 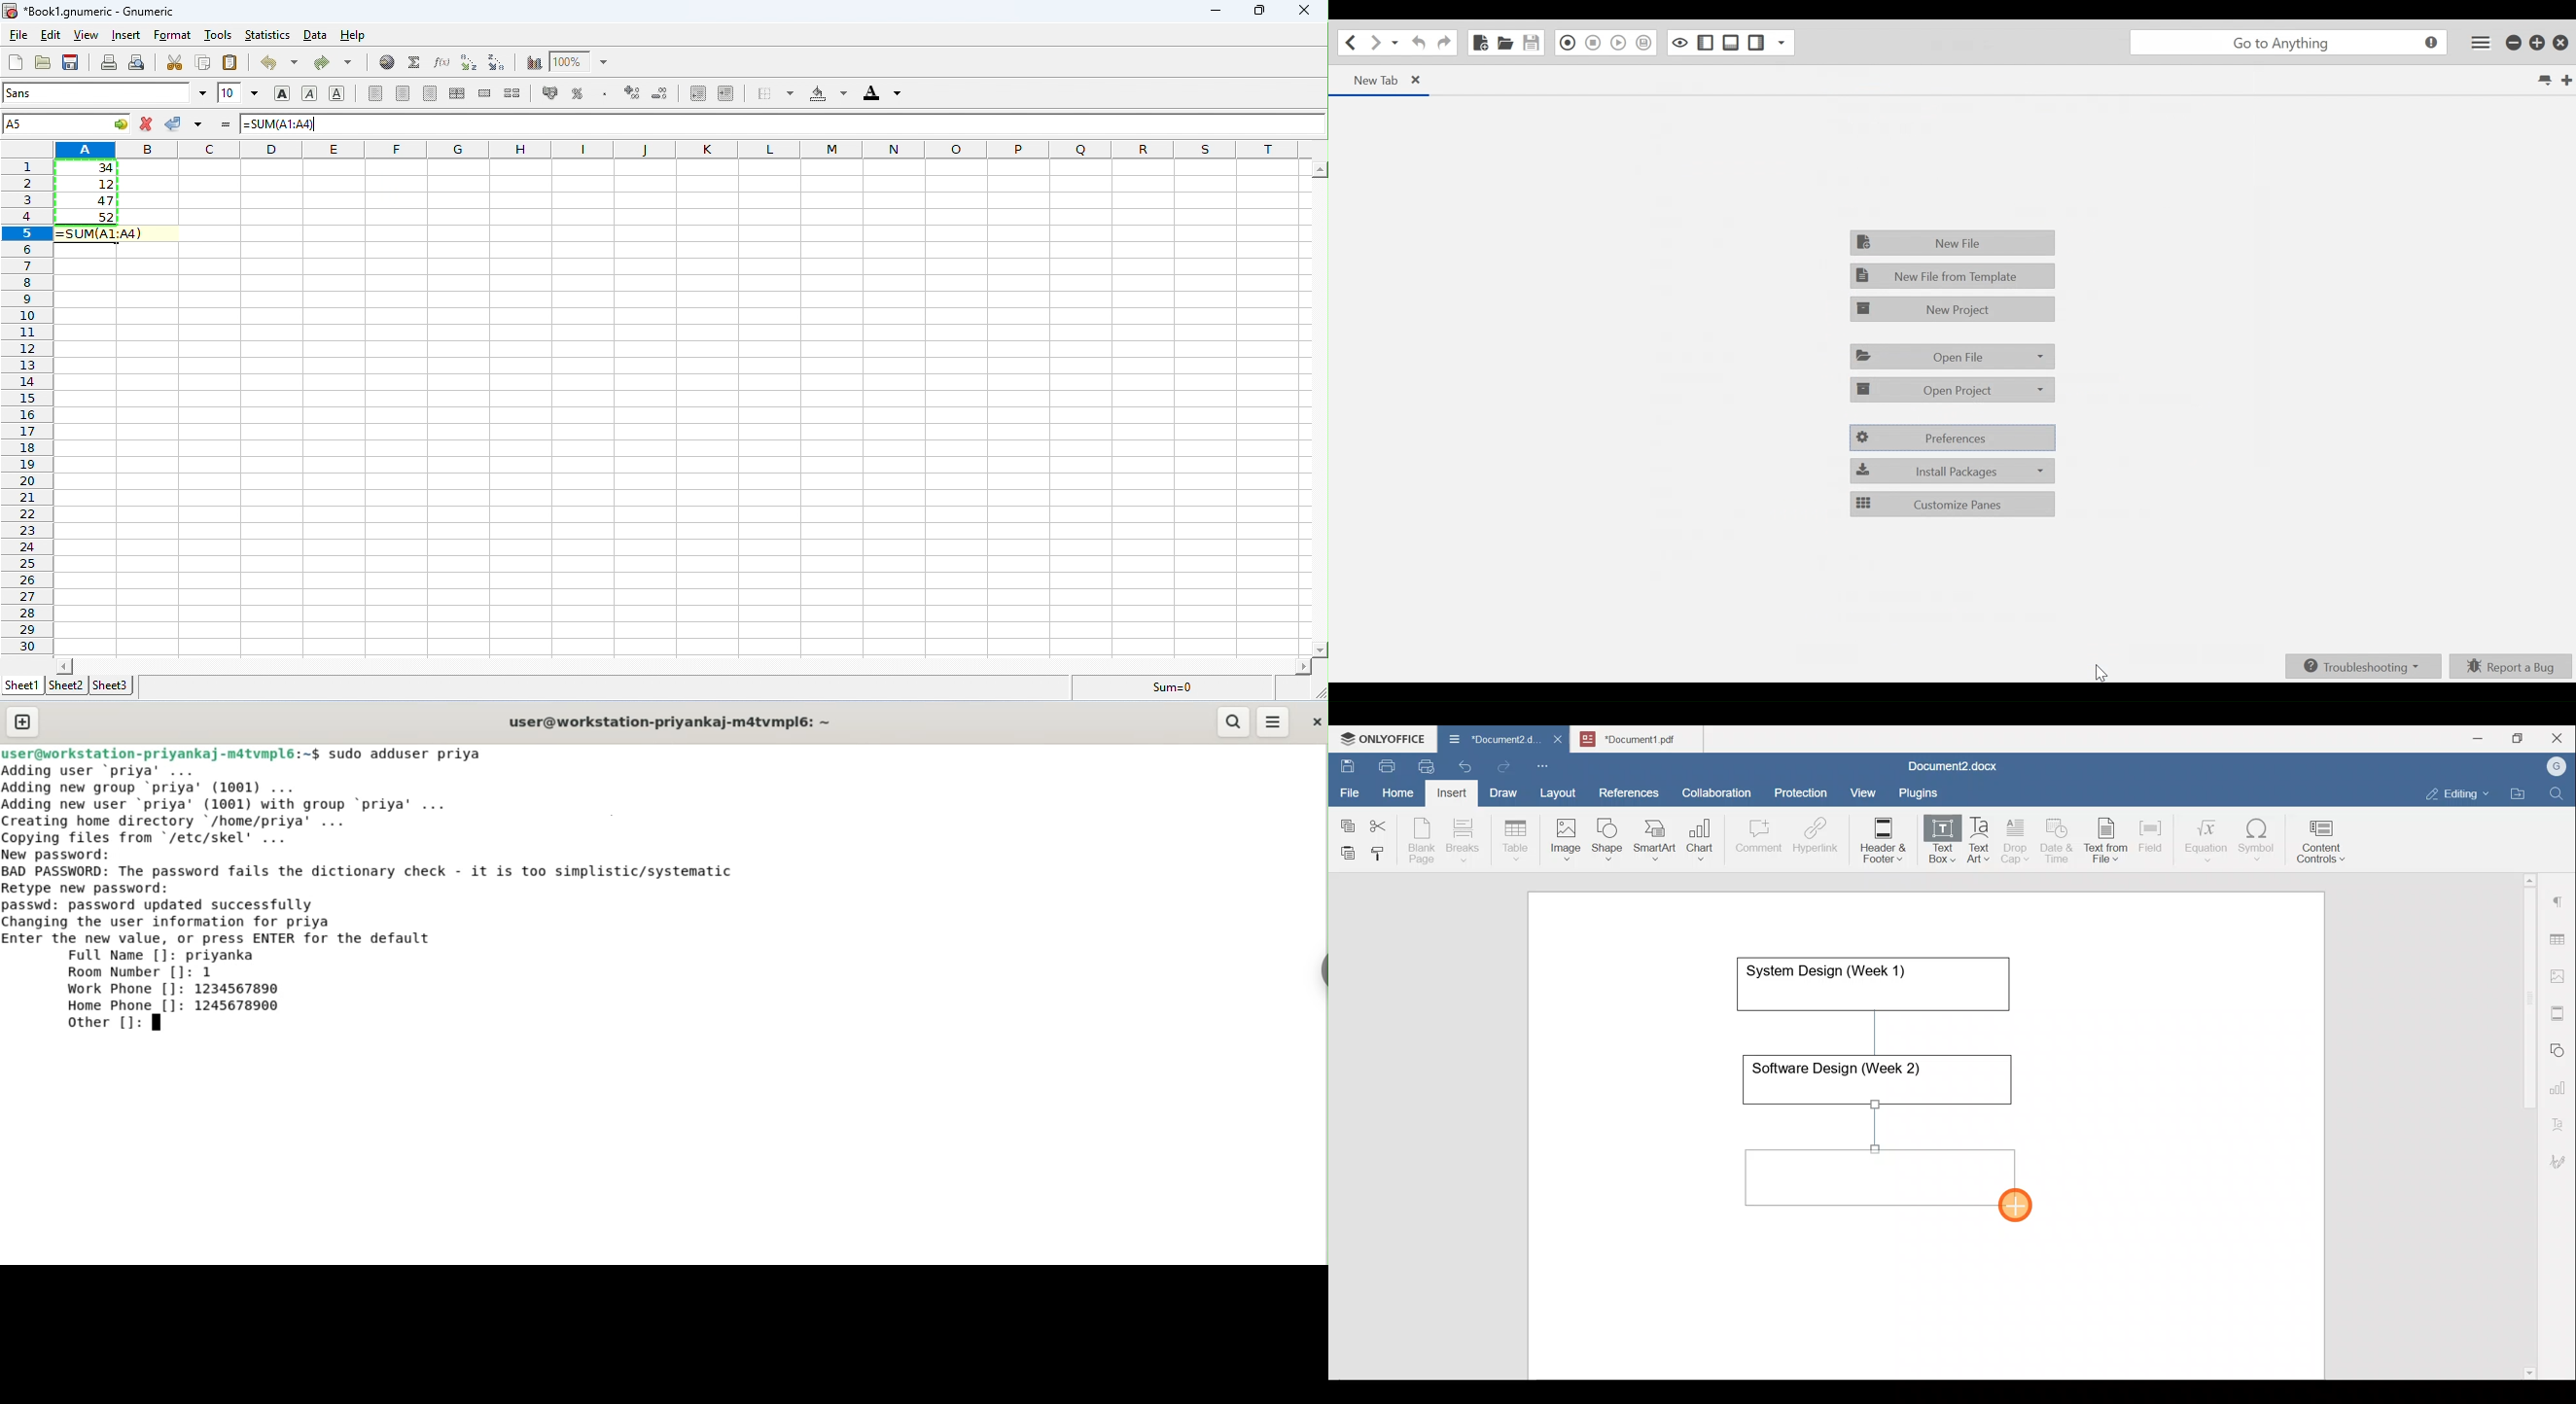 I want to click on Redo, so click(x=1503, y=767).